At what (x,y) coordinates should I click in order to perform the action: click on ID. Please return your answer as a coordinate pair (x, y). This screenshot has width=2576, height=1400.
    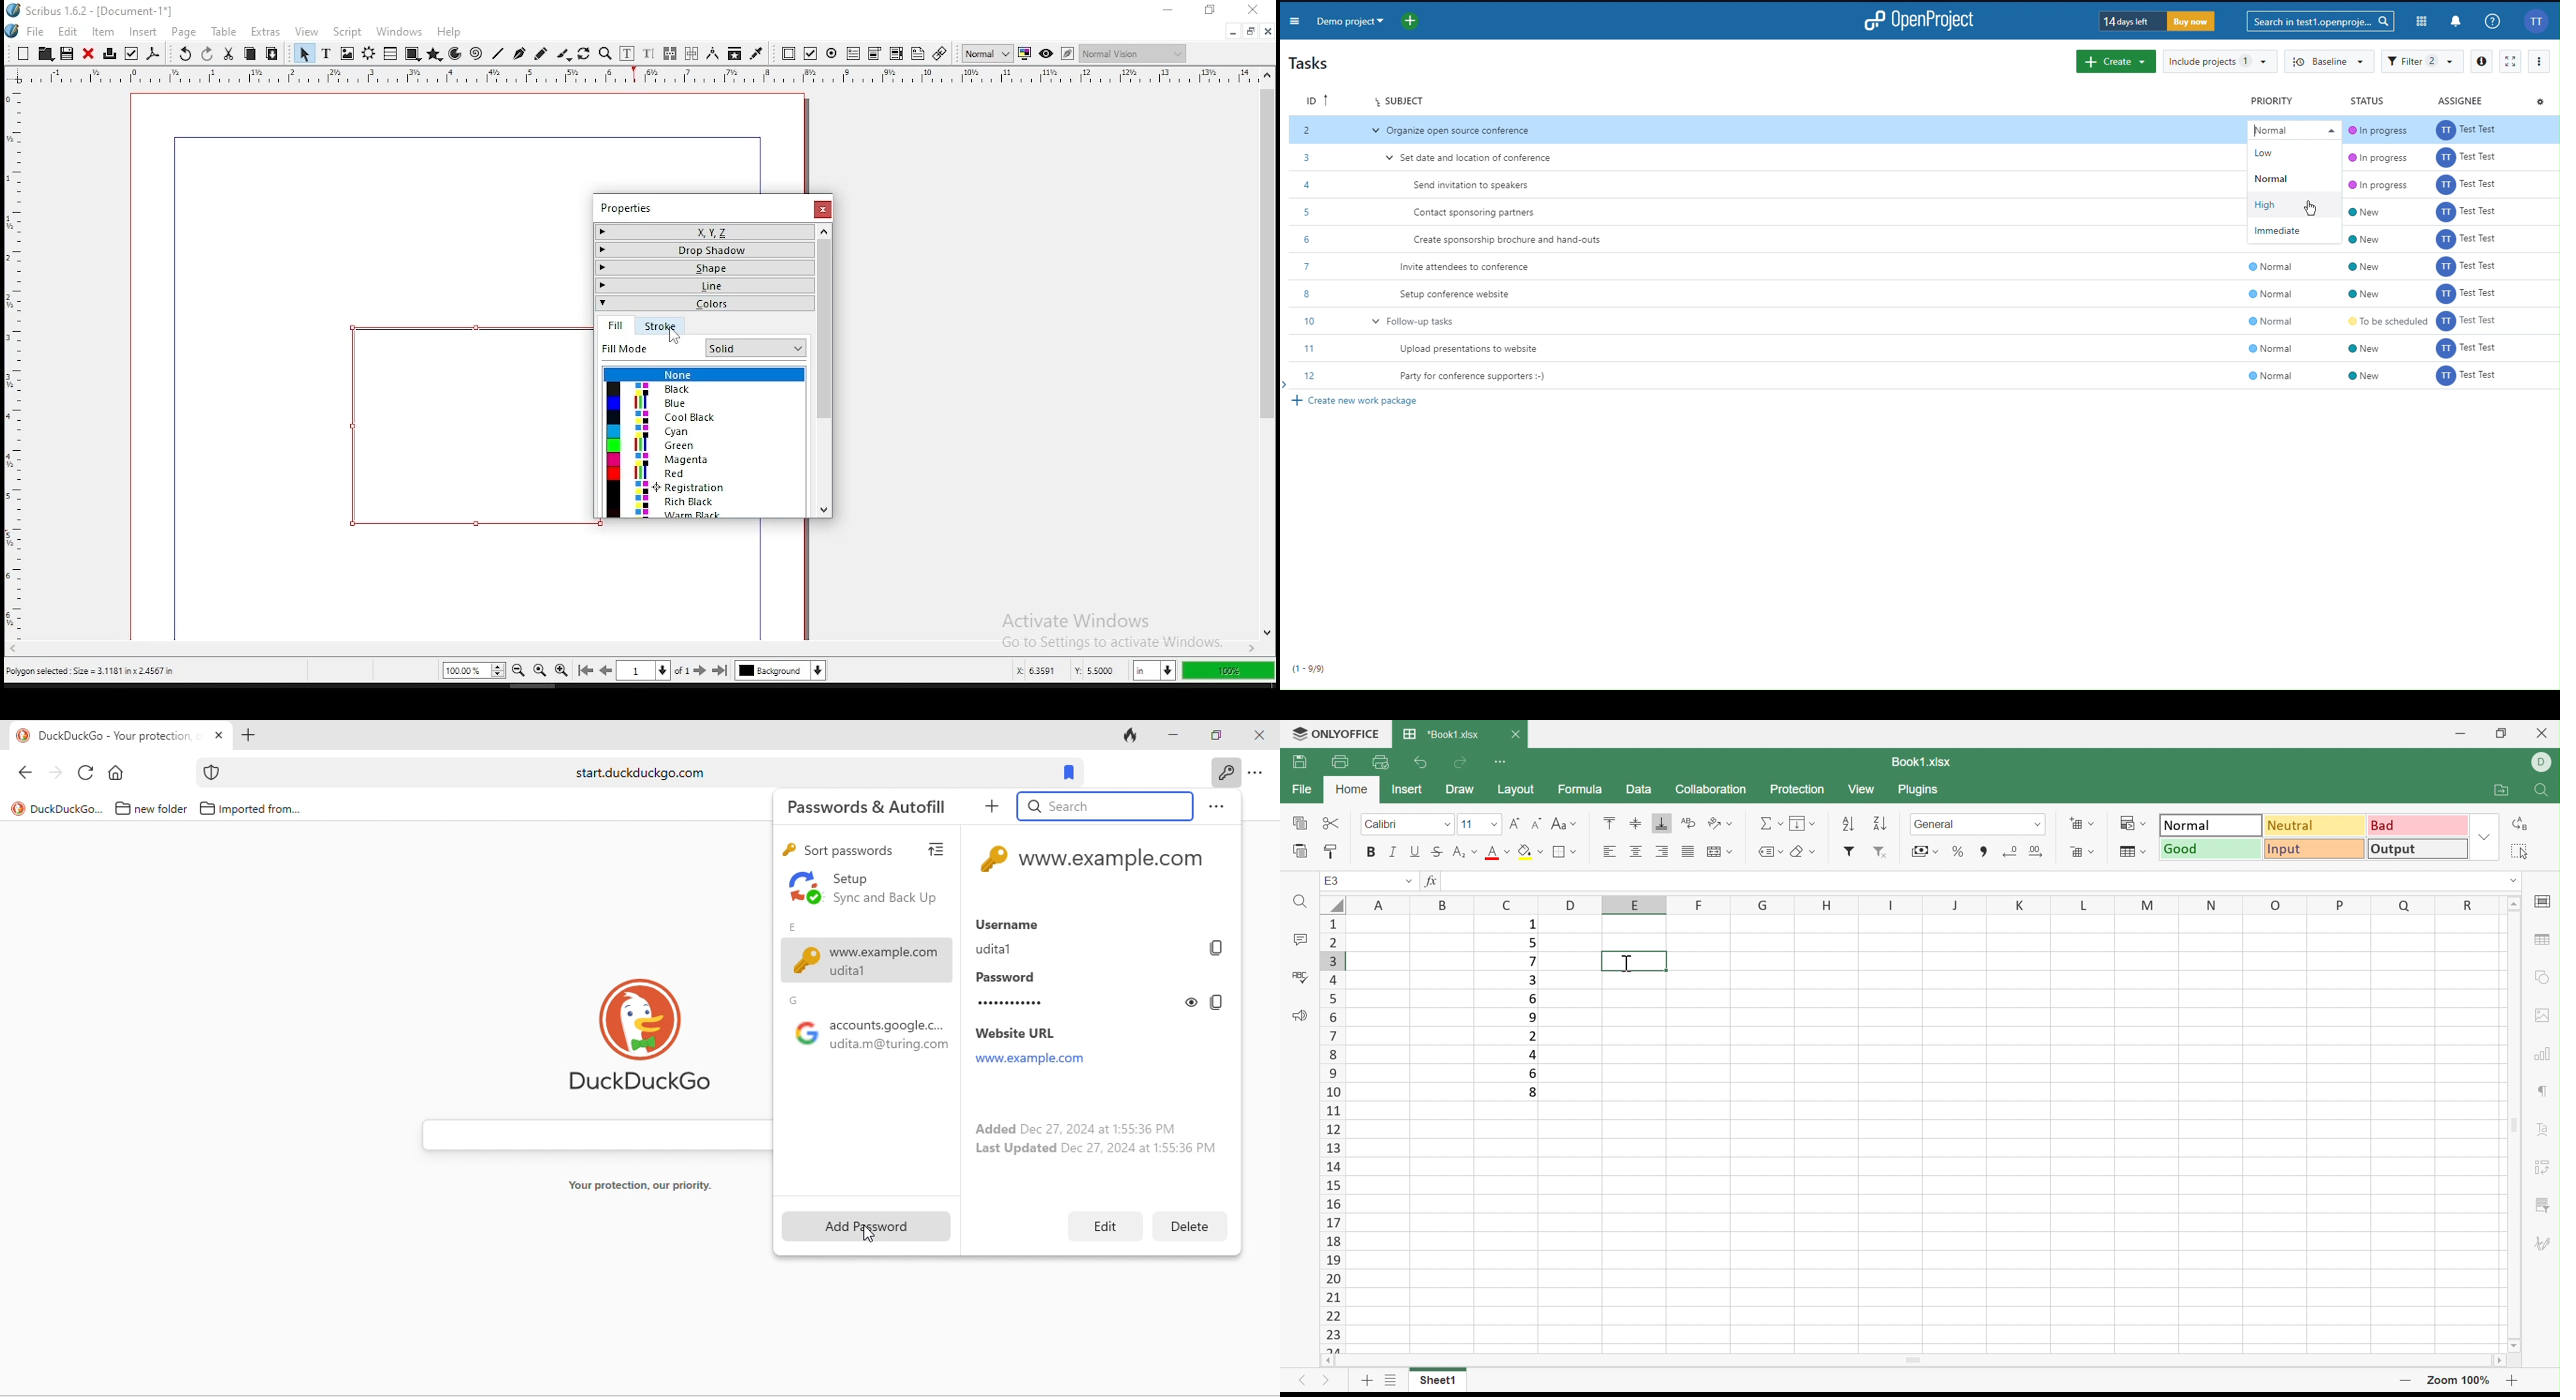
    Looking at the image, I should click on (1317, 99).